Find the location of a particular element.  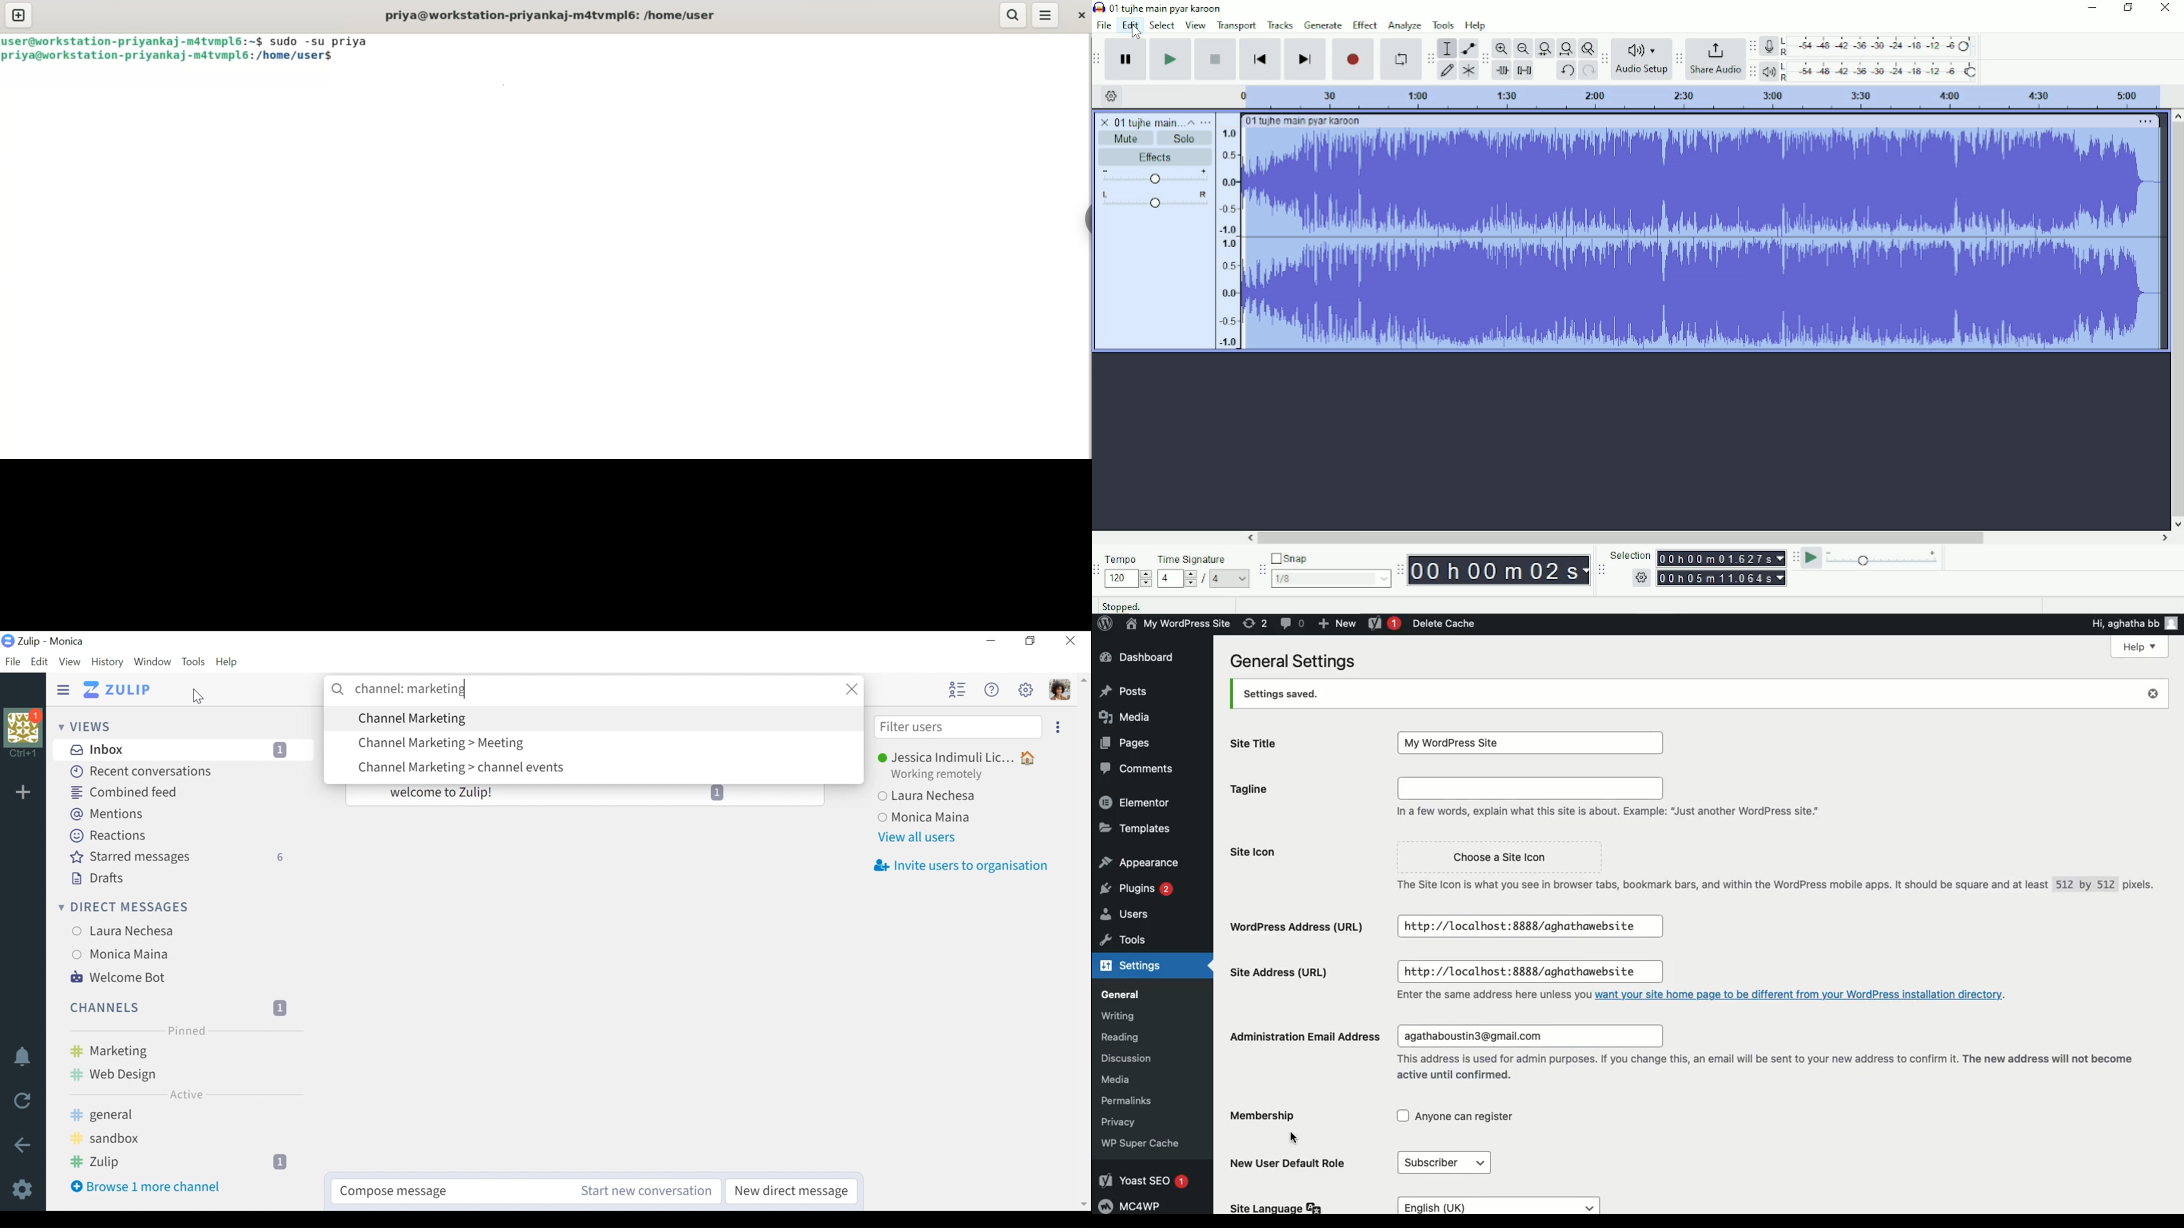

Discussion is located at coordinates (1126, 1057).